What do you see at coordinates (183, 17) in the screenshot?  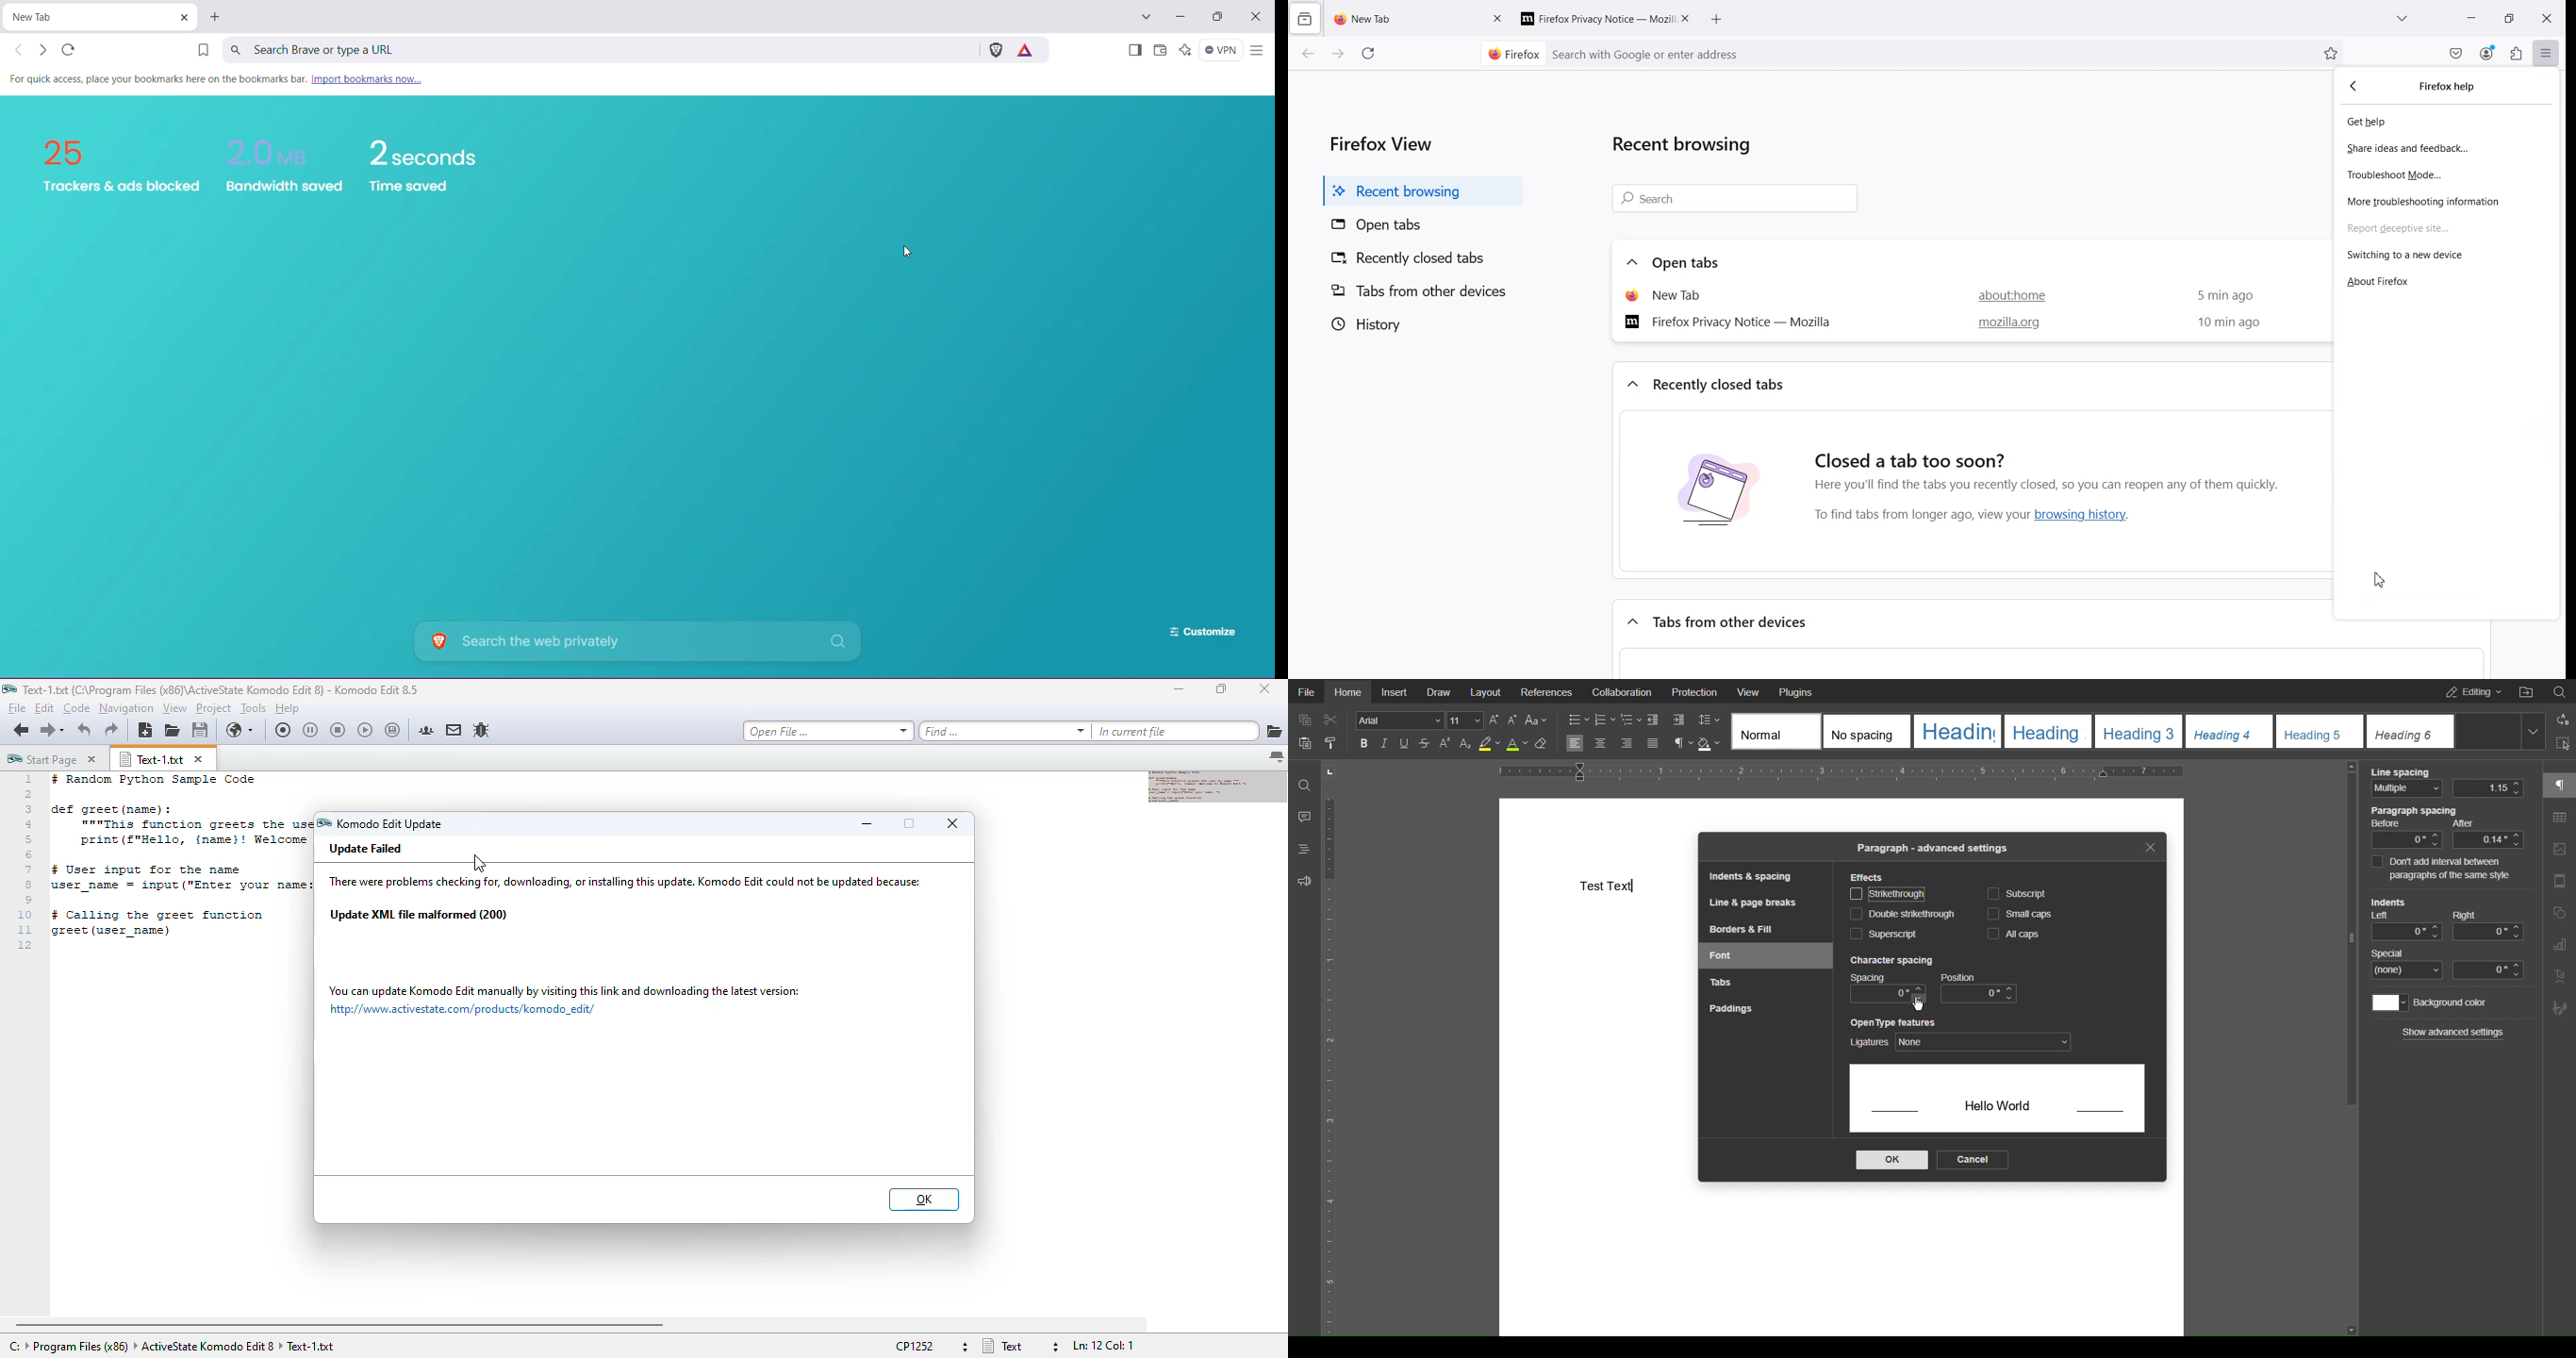 I see `Close Tab` at bounding box center [183, 17].